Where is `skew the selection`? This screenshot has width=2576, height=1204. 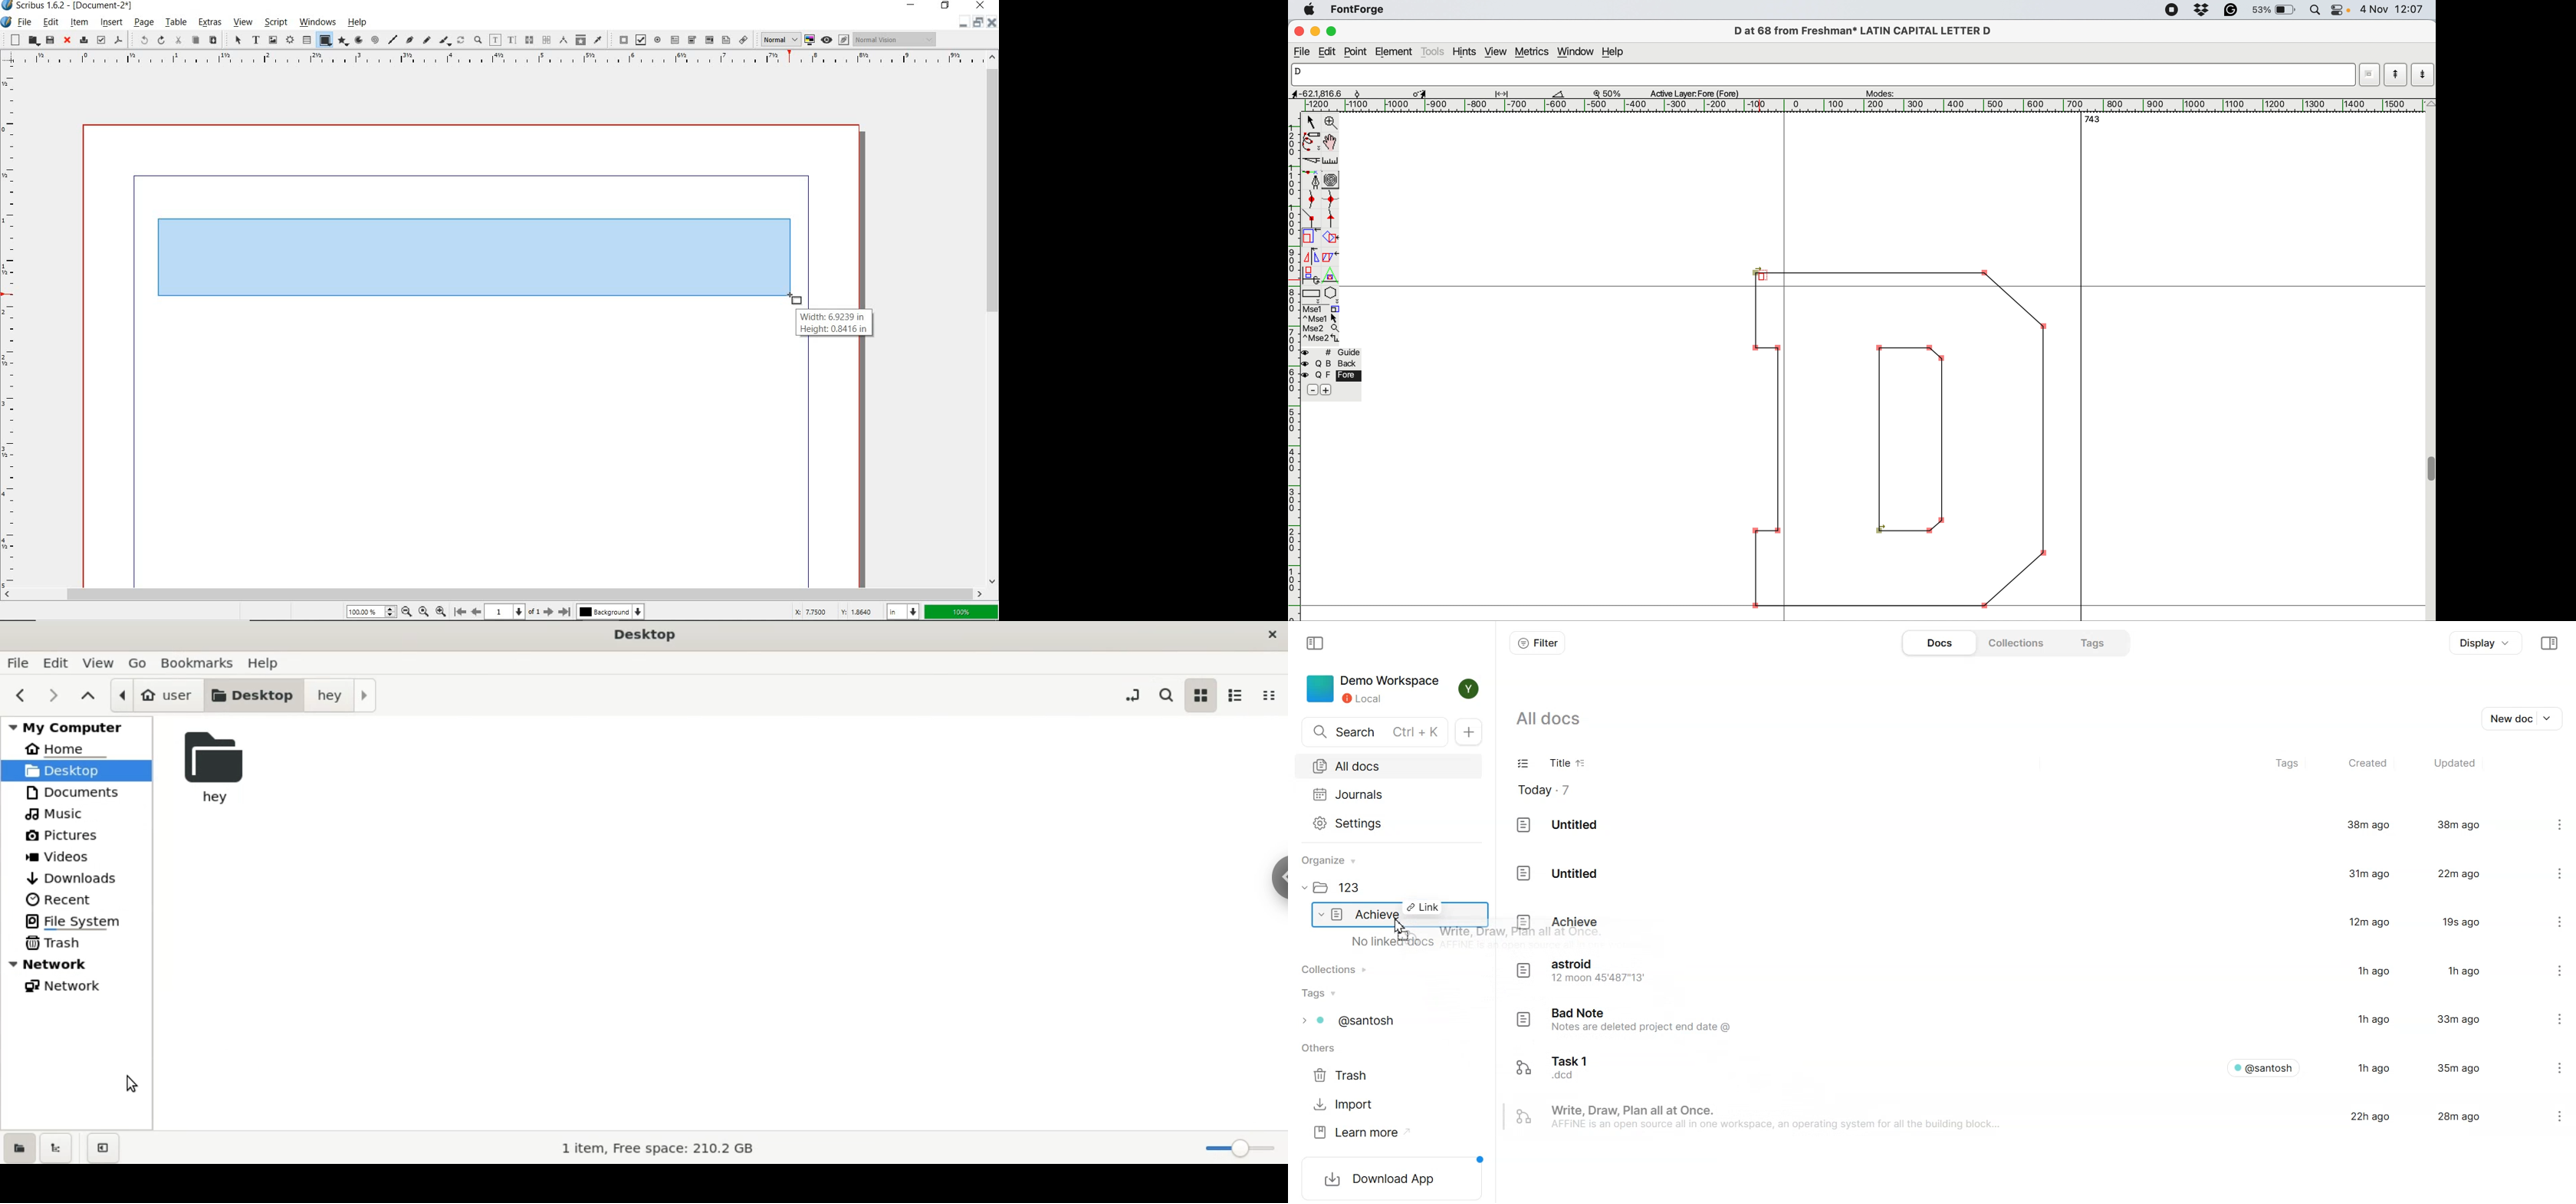 skew the selection is located at coordinates (1330, 256).